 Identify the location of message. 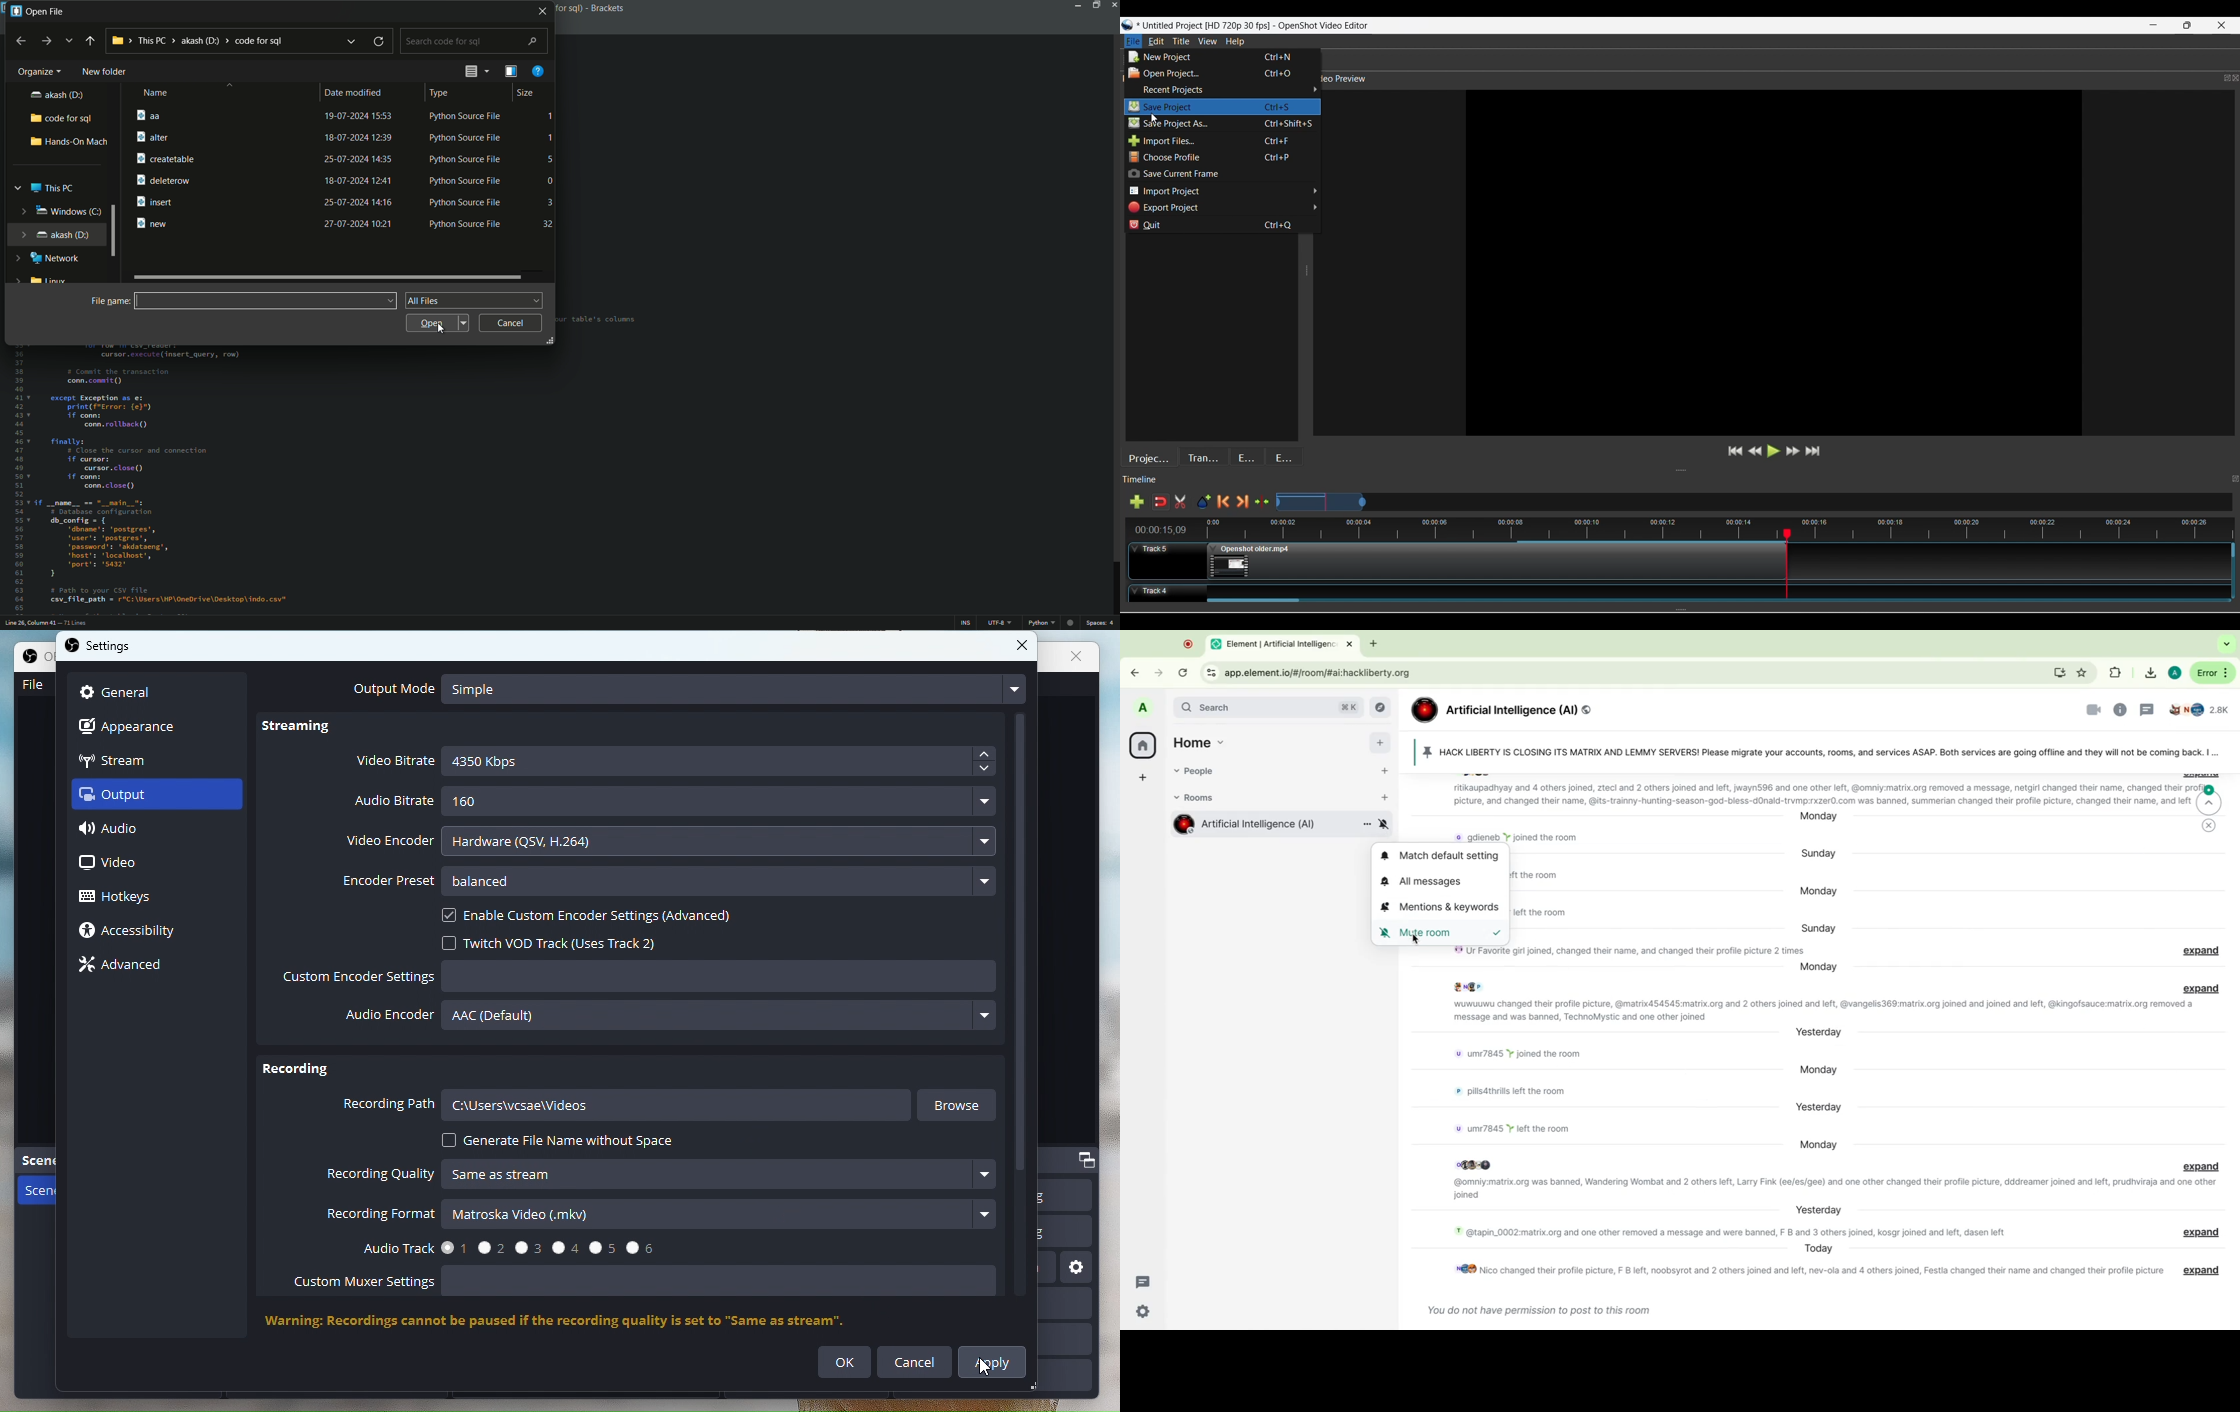
(1625, 951).